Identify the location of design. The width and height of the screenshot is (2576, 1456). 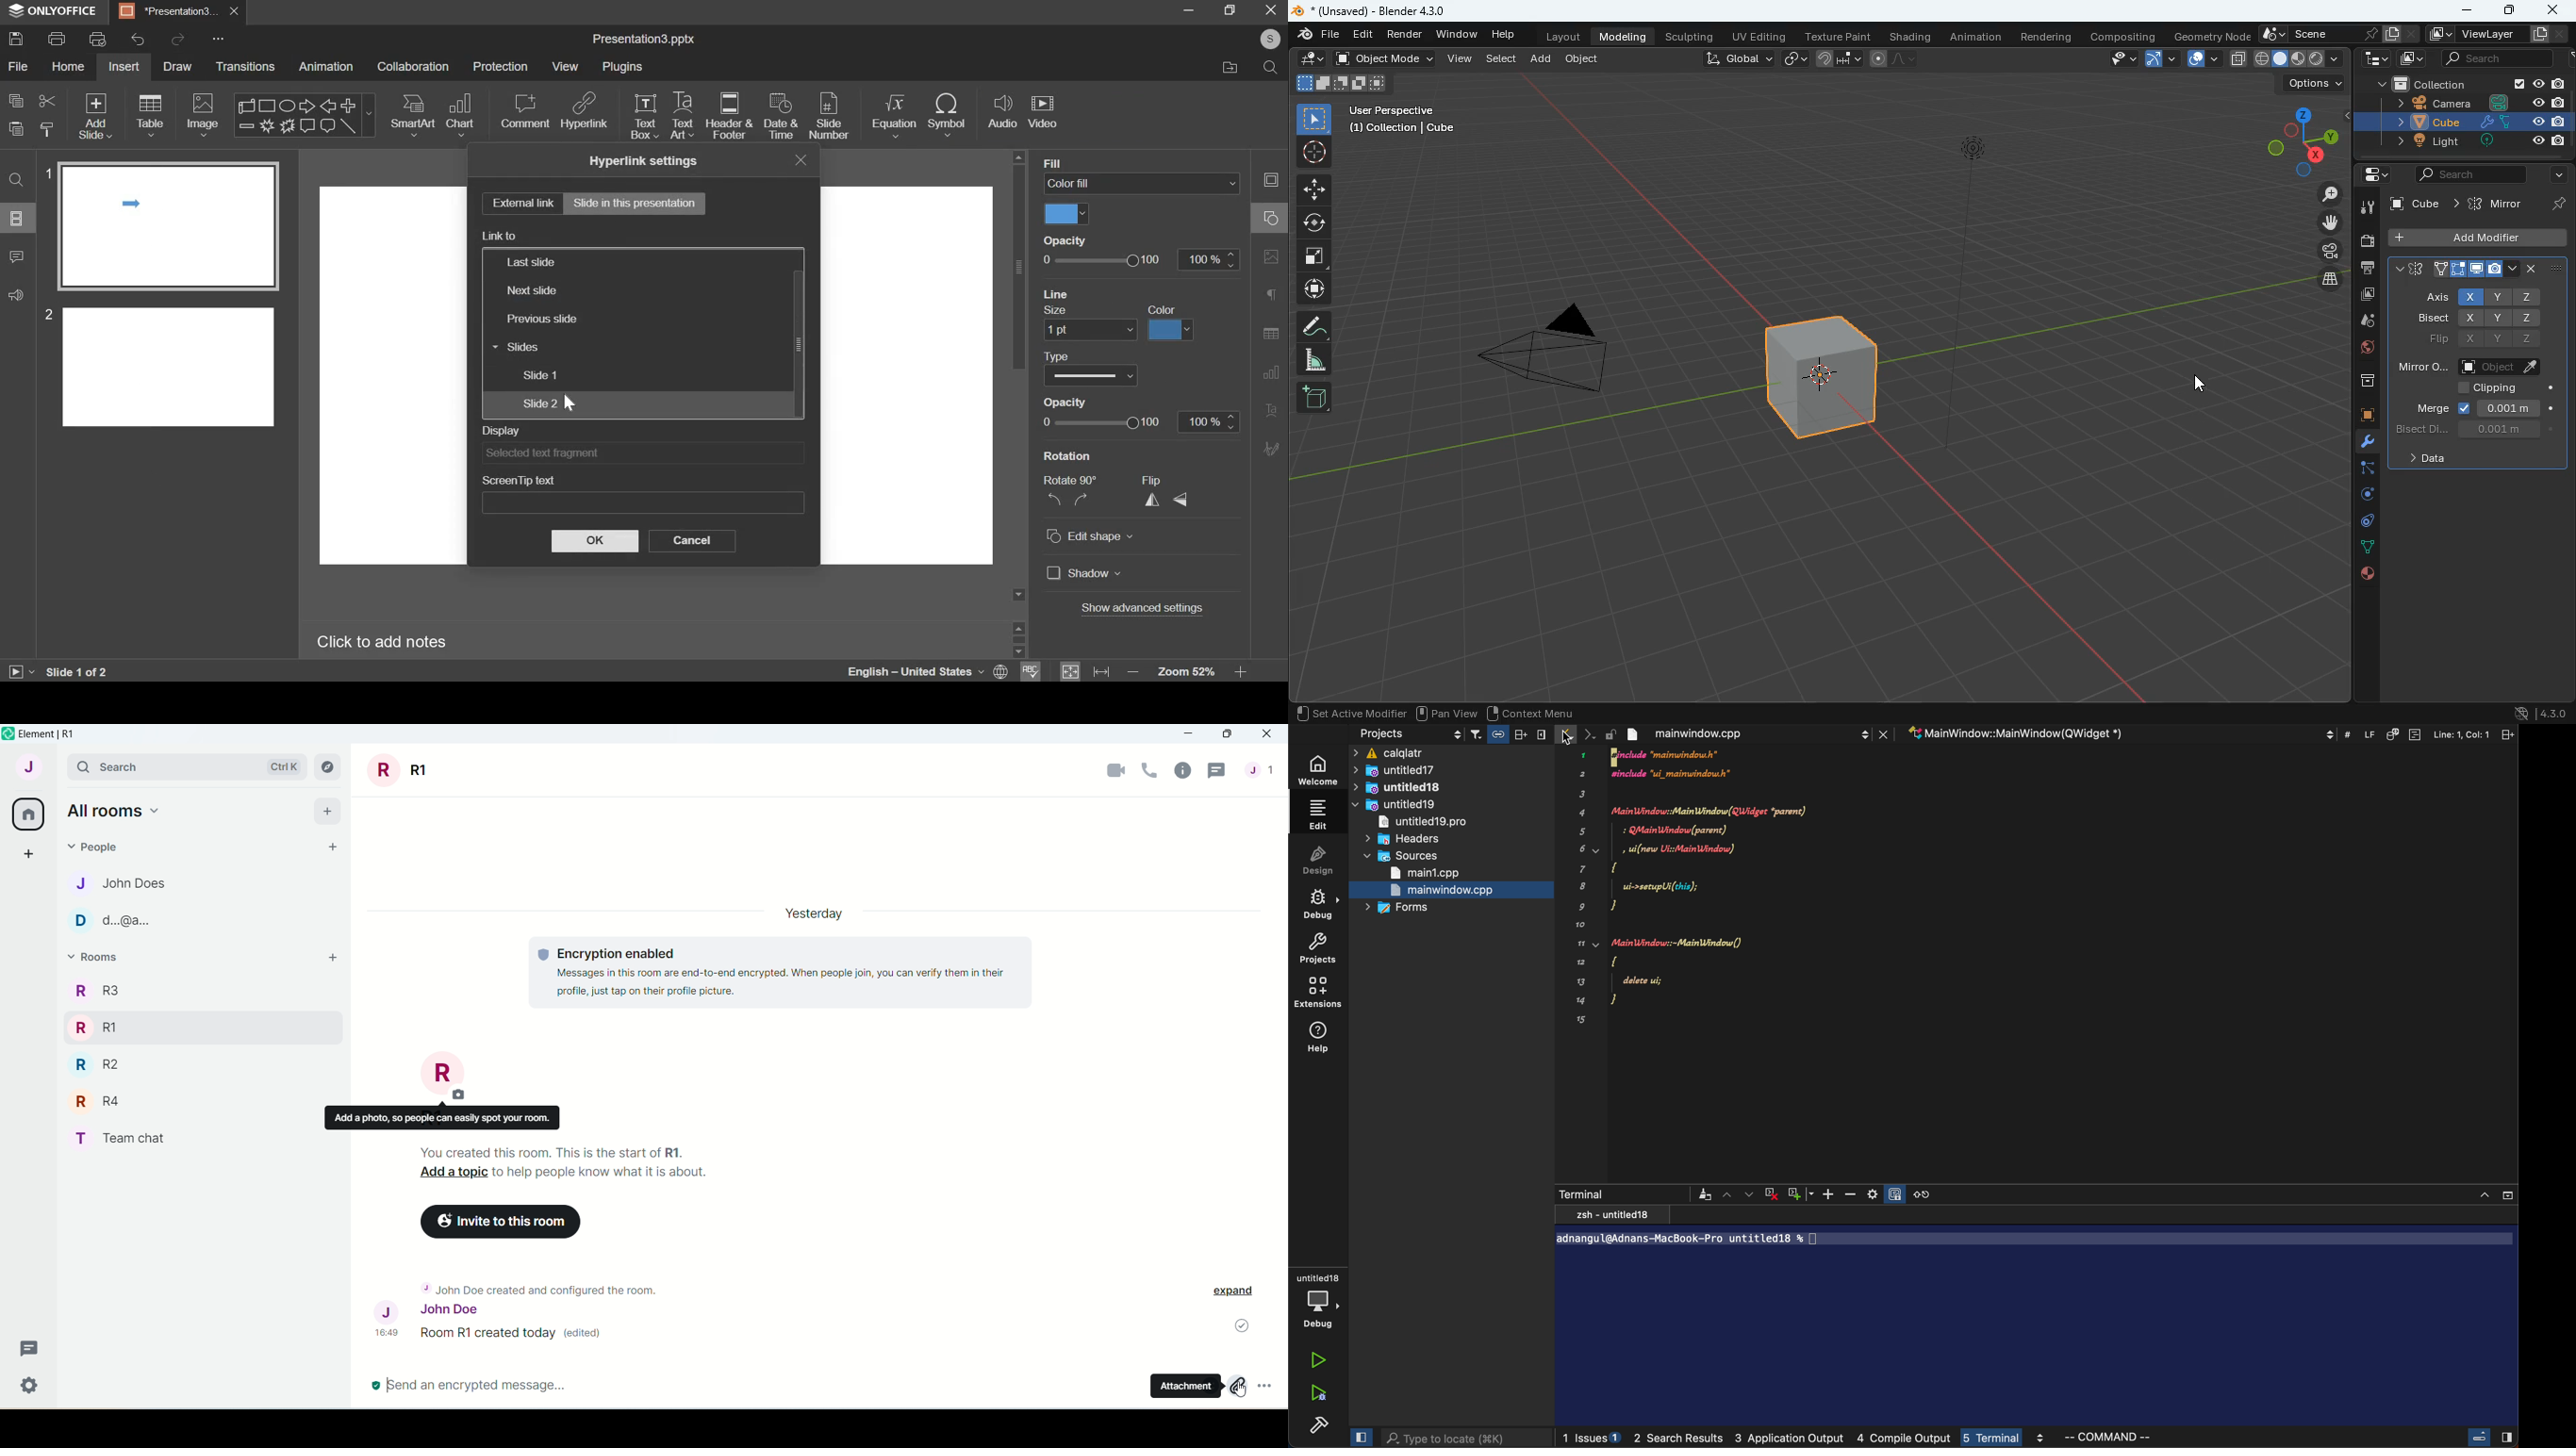
(1319, 862).